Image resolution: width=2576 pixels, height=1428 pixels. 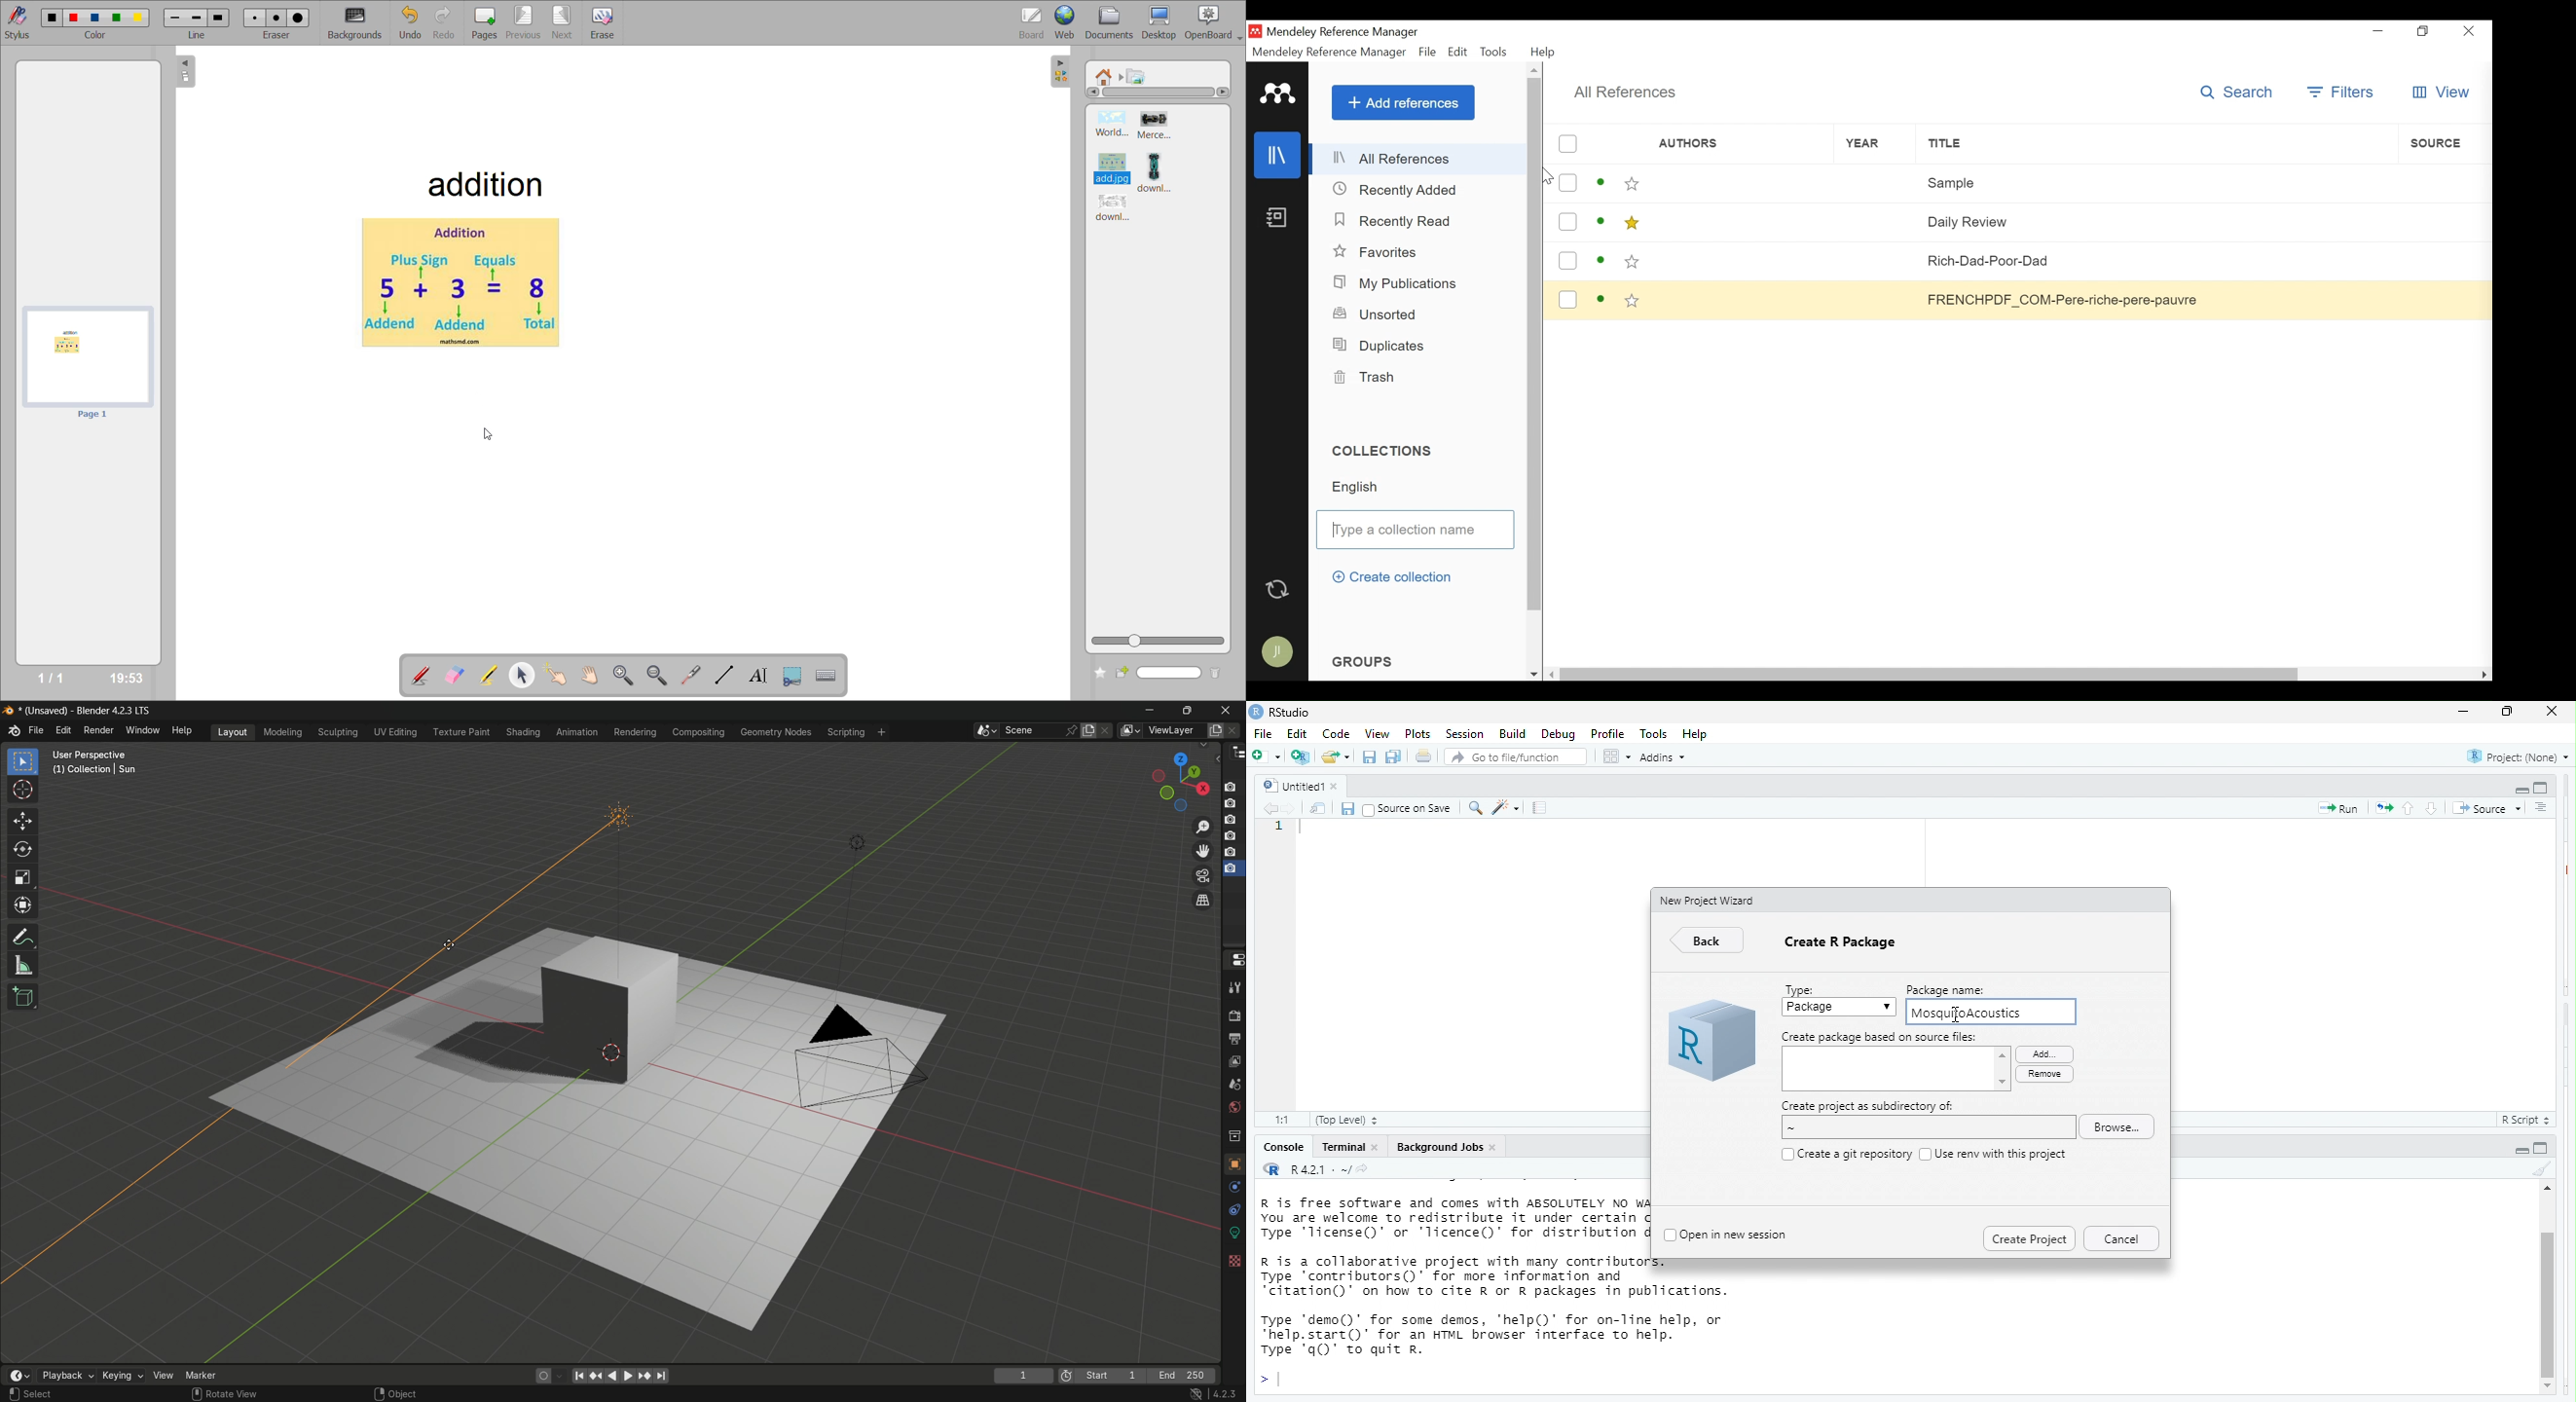 I want to click on Console, so click(x=1280, y=1148).